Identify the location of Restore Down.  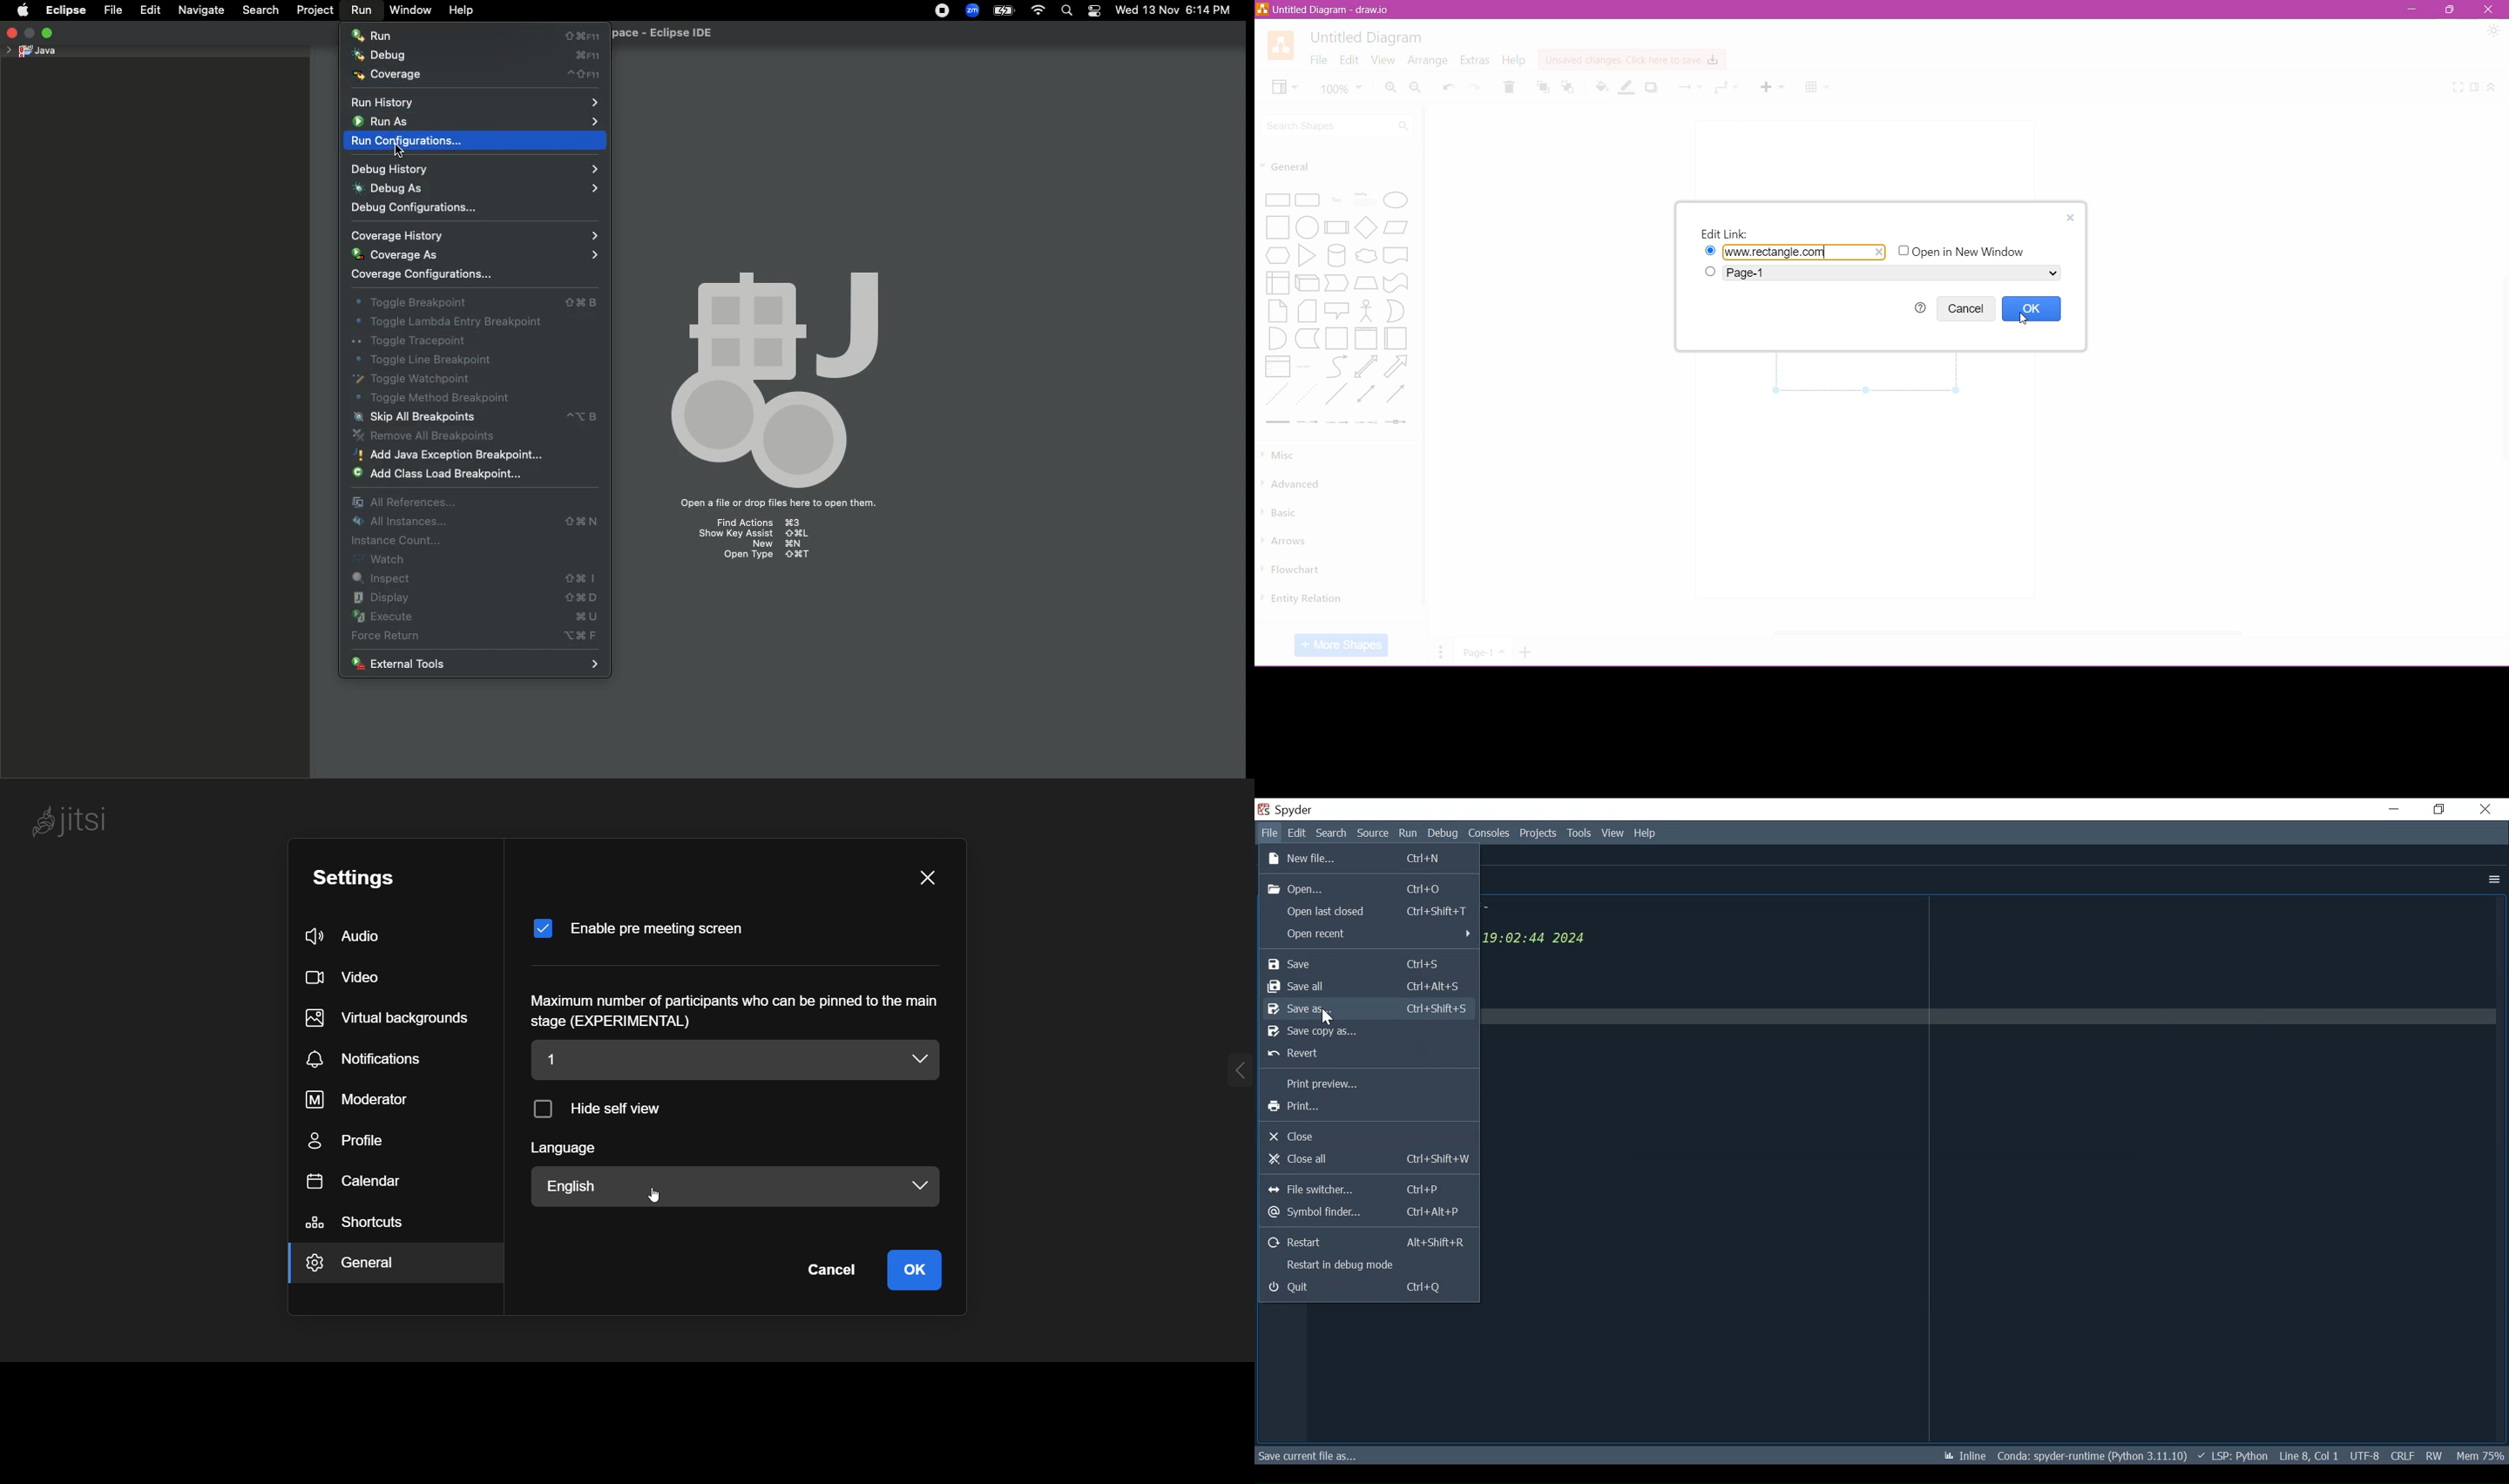
(2451, 8).